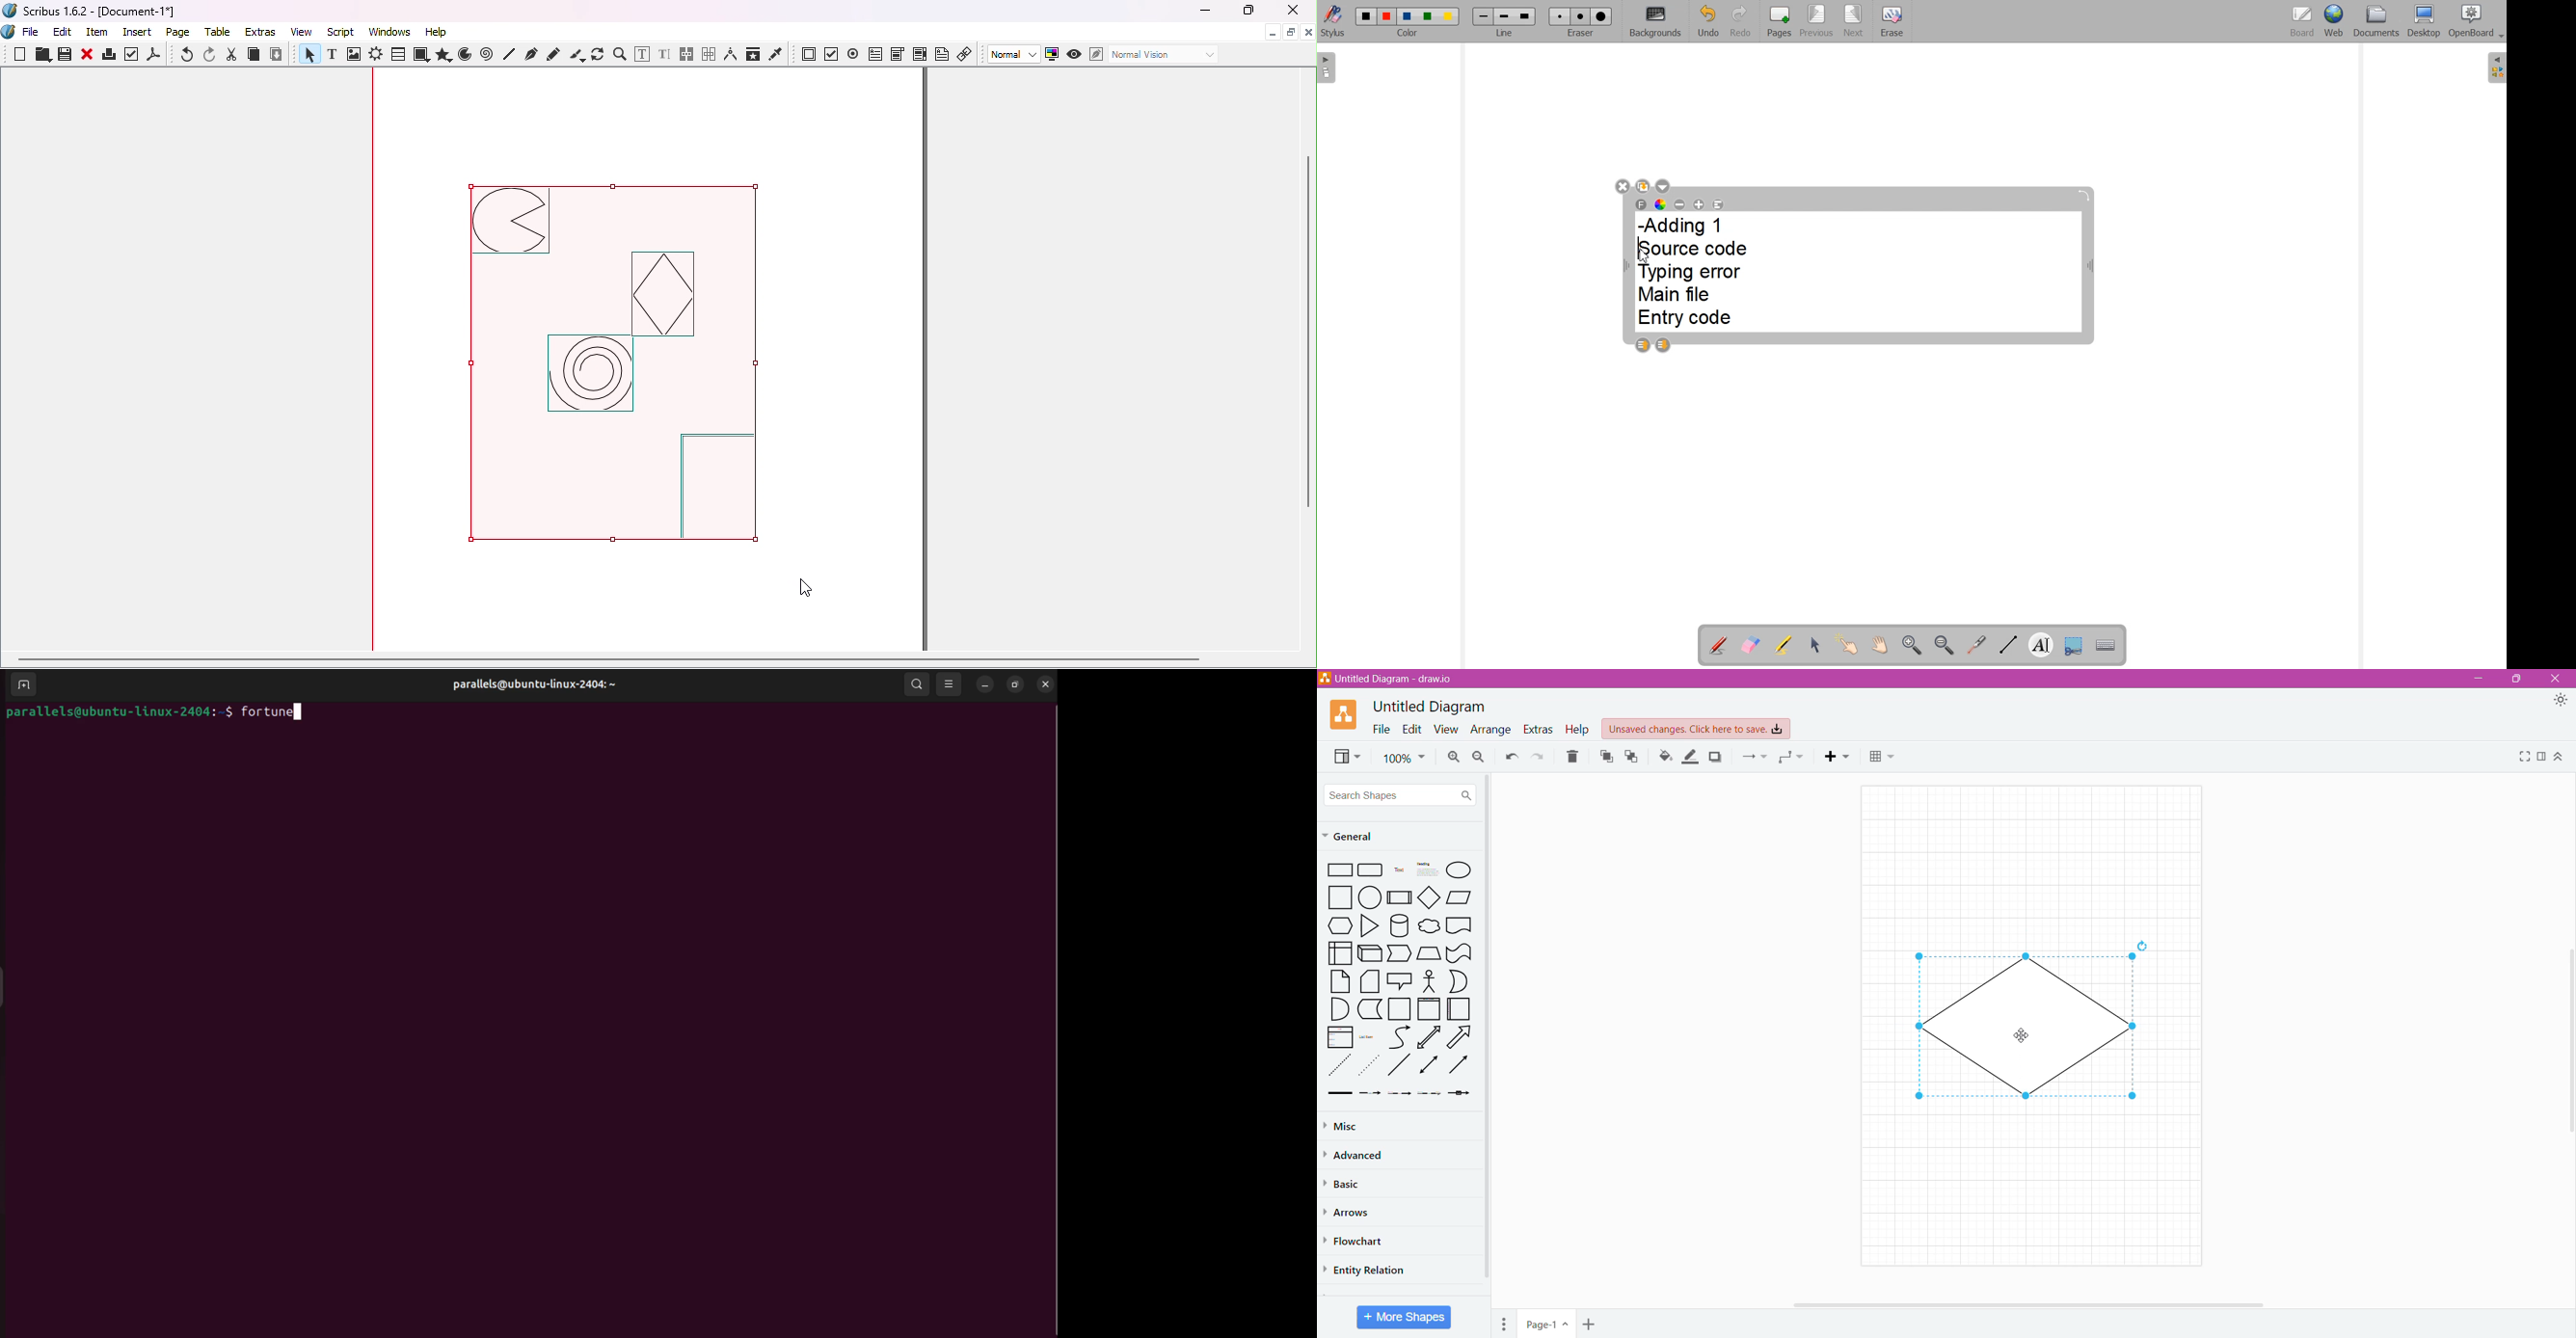 This screenshot has width=2576, height=1344. I want to click on Edit, so click(63, 32).